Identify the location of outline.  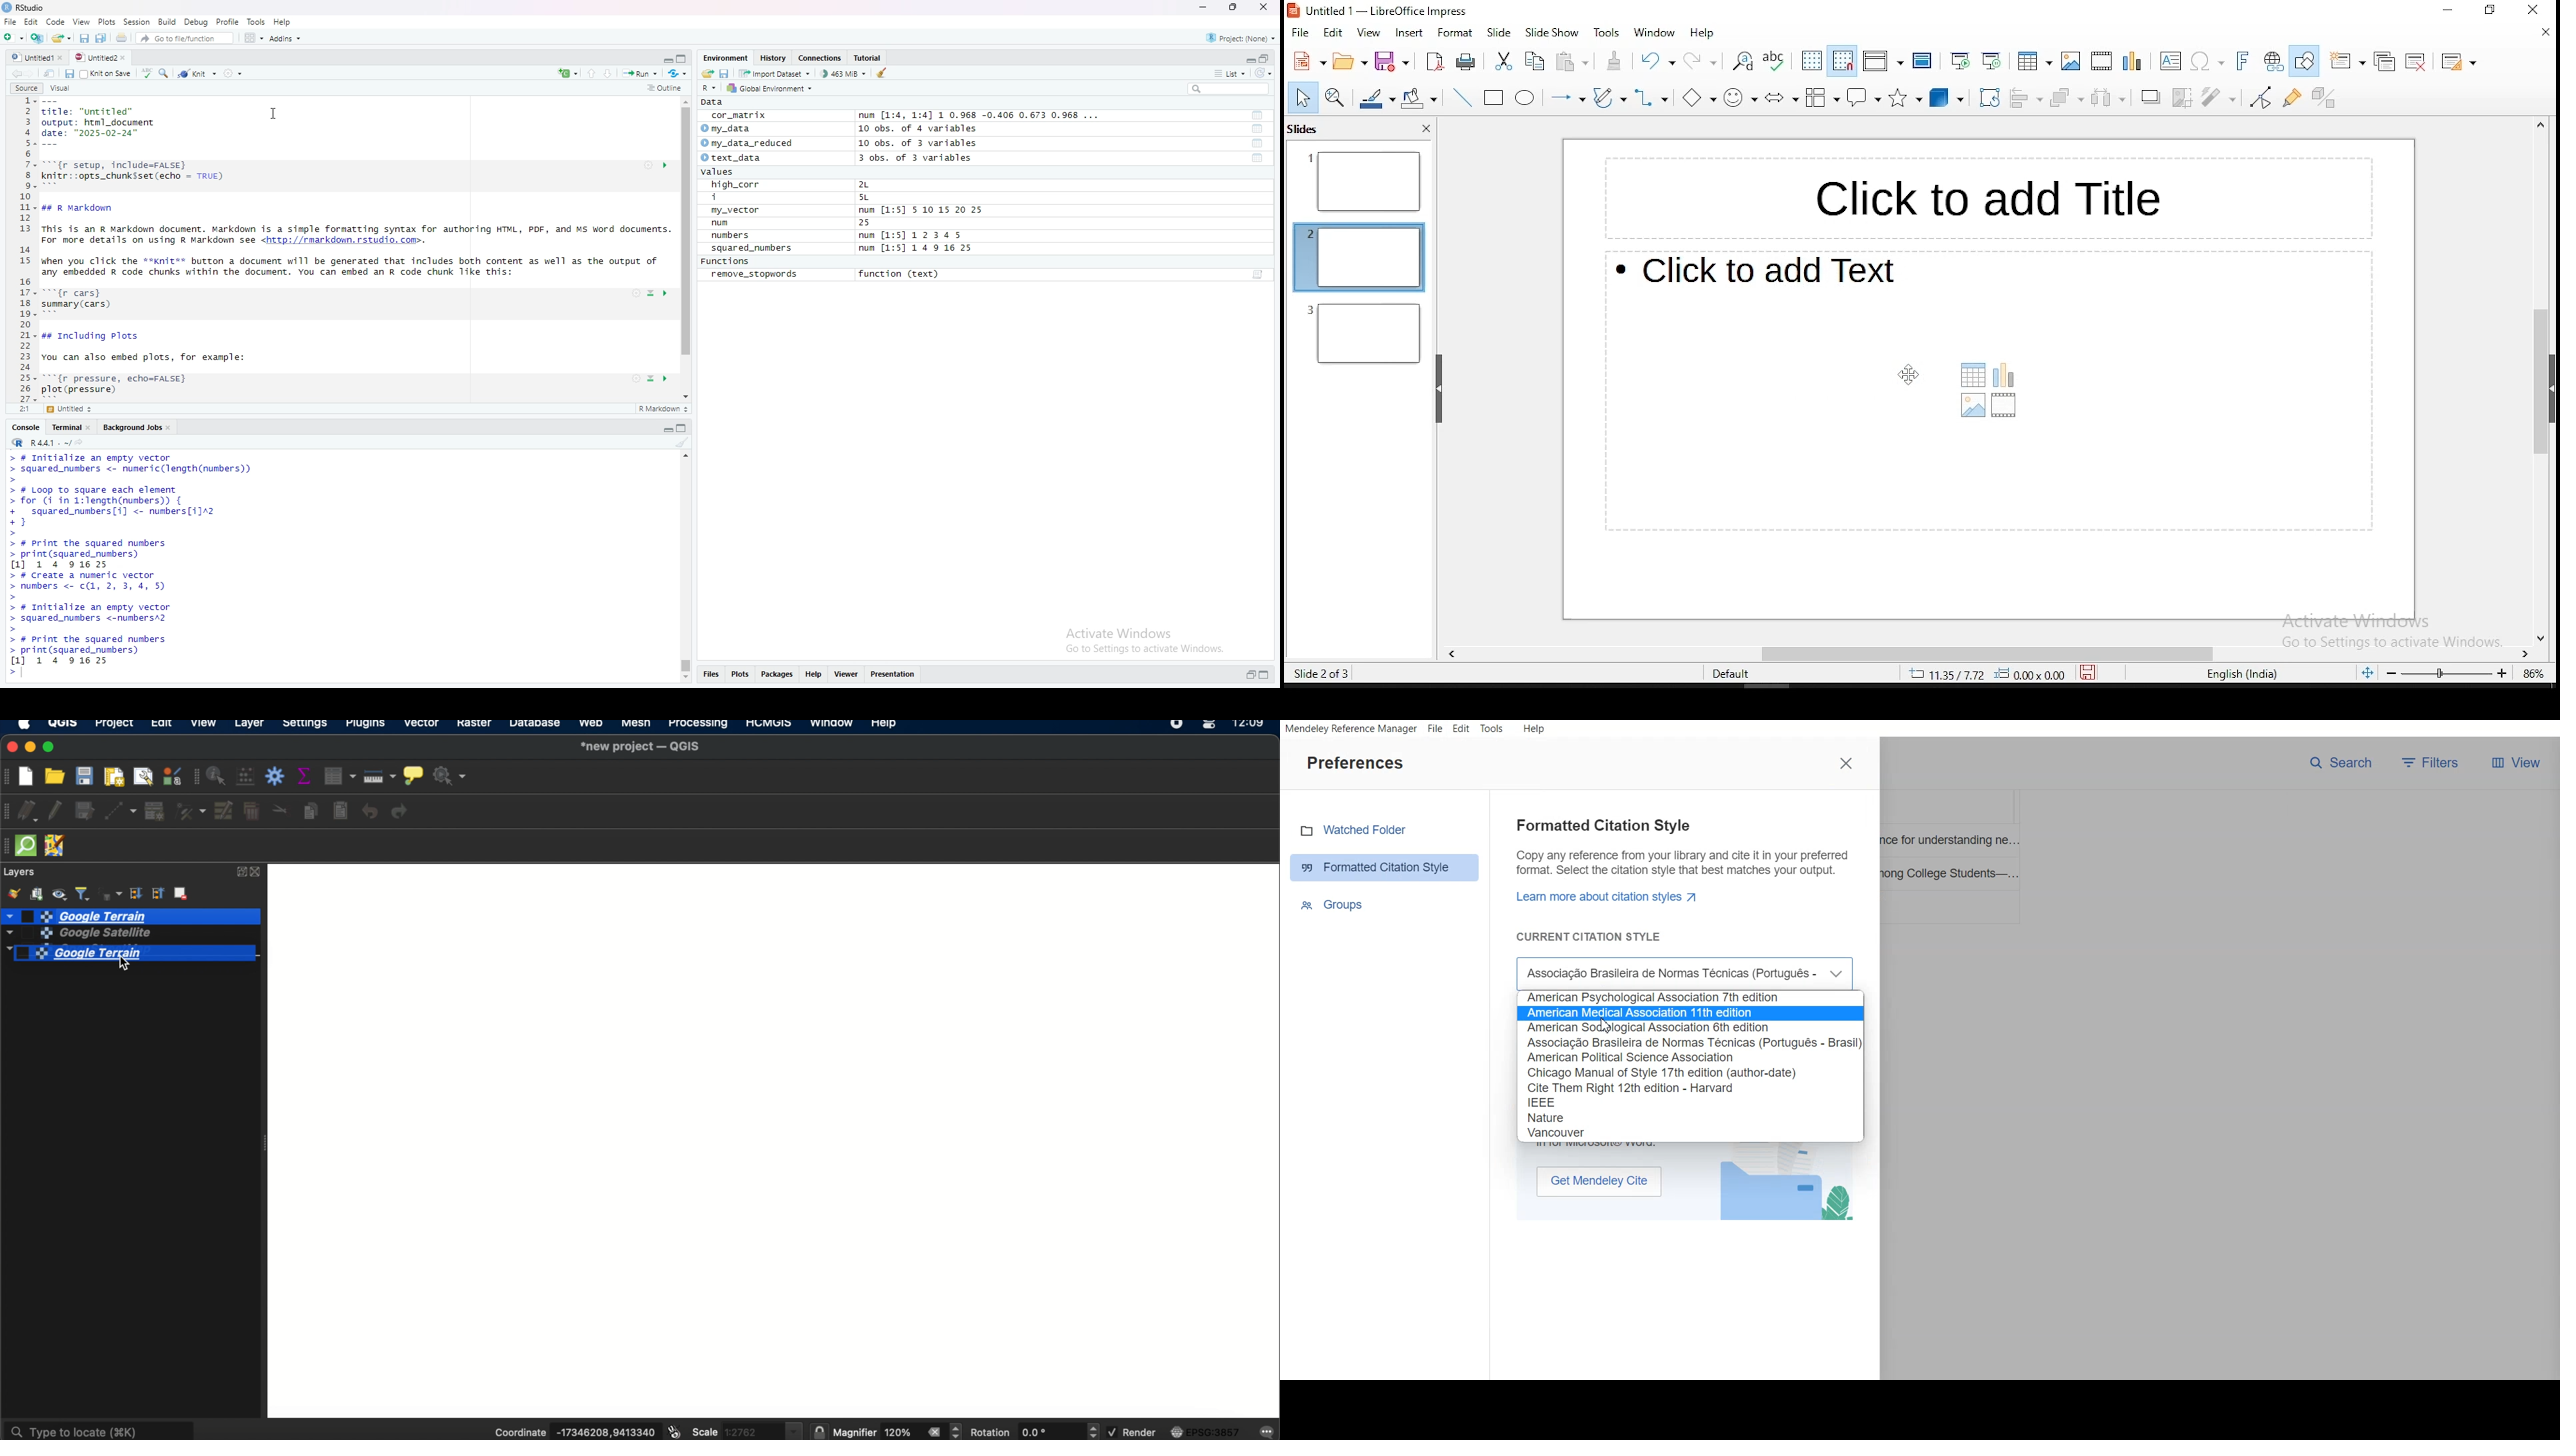
(667, 87).